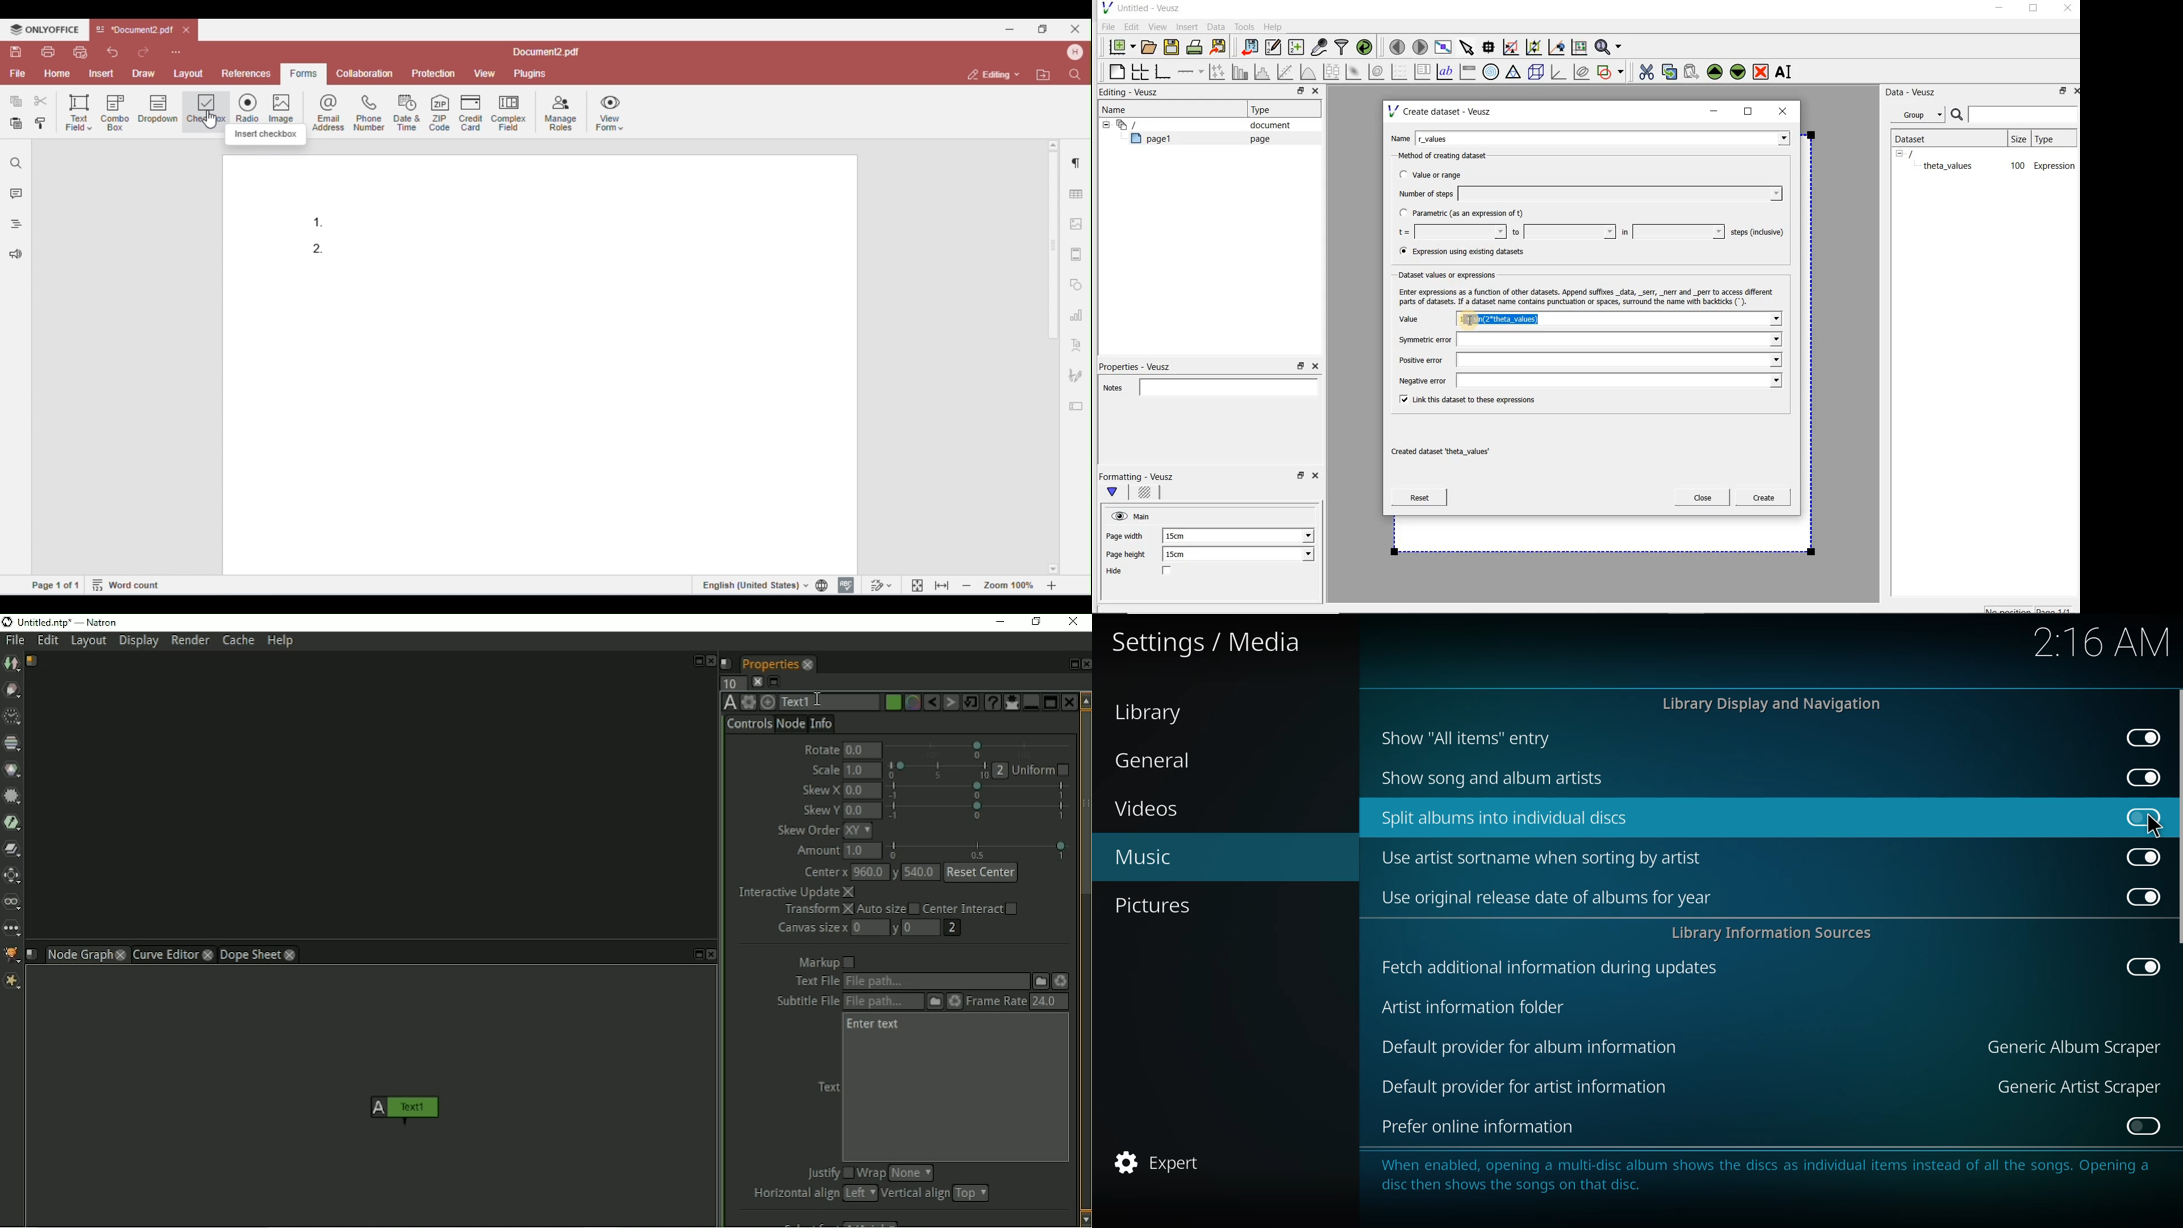  I want to click on close, so click(291, 954).